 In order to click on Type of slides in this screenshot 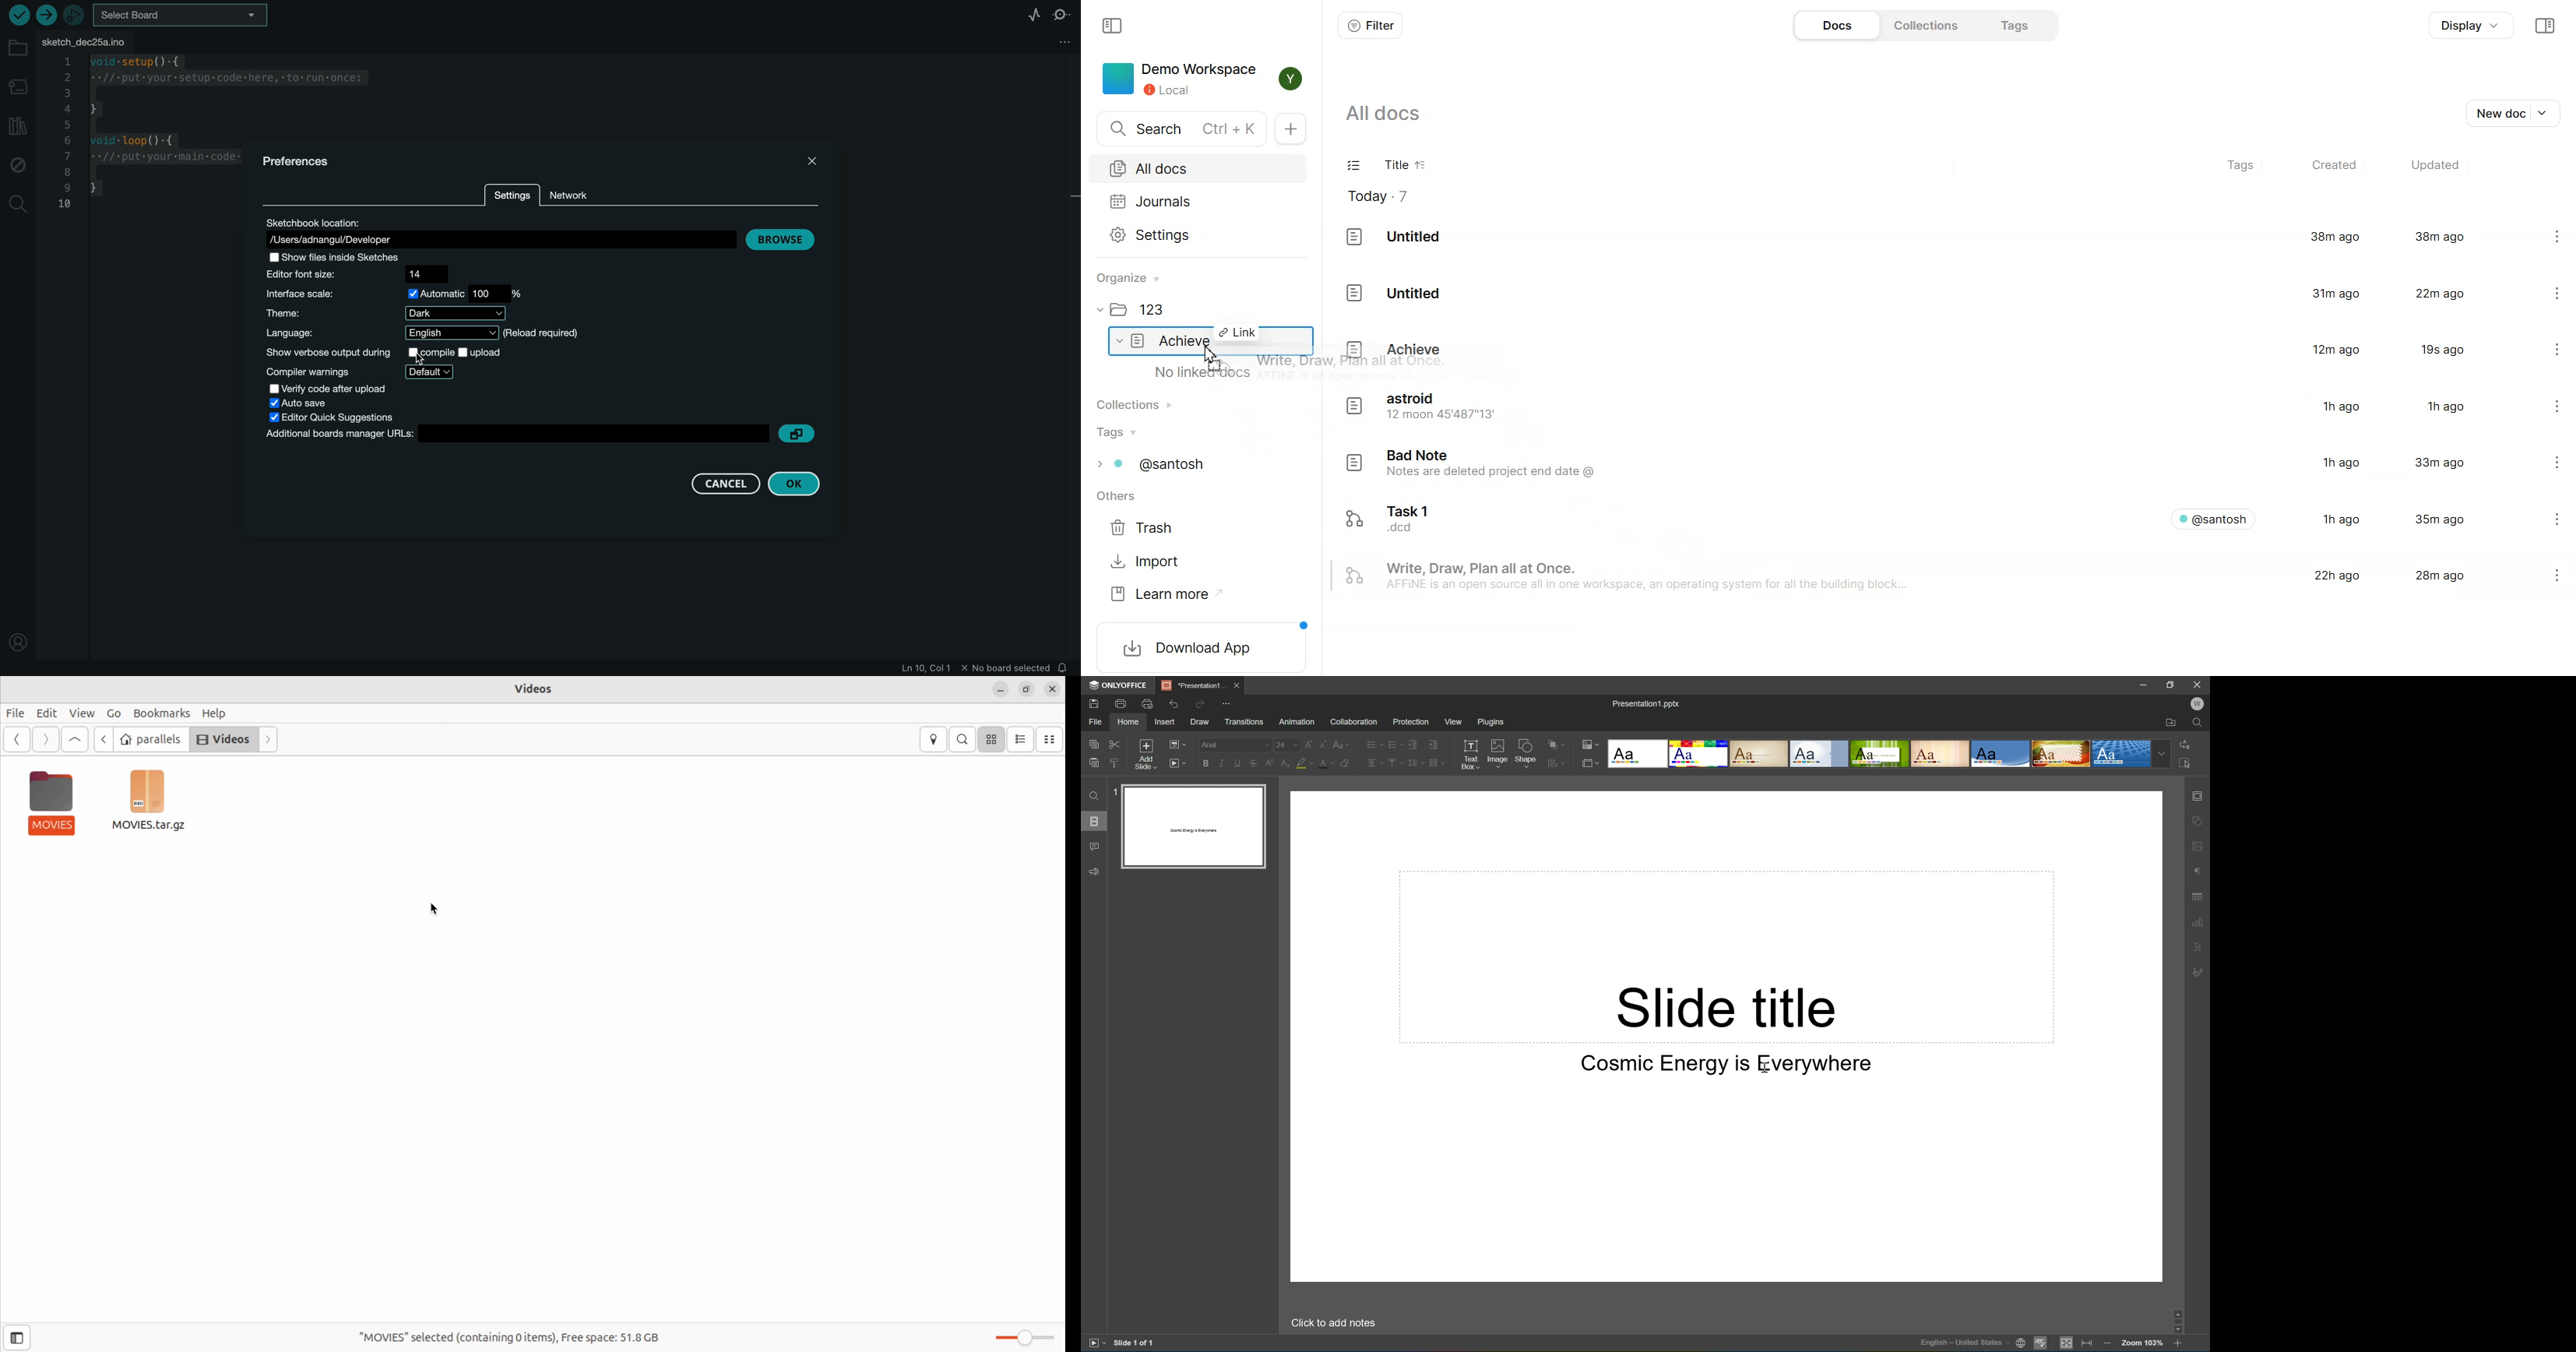, I will do `click(1889, 753)`.